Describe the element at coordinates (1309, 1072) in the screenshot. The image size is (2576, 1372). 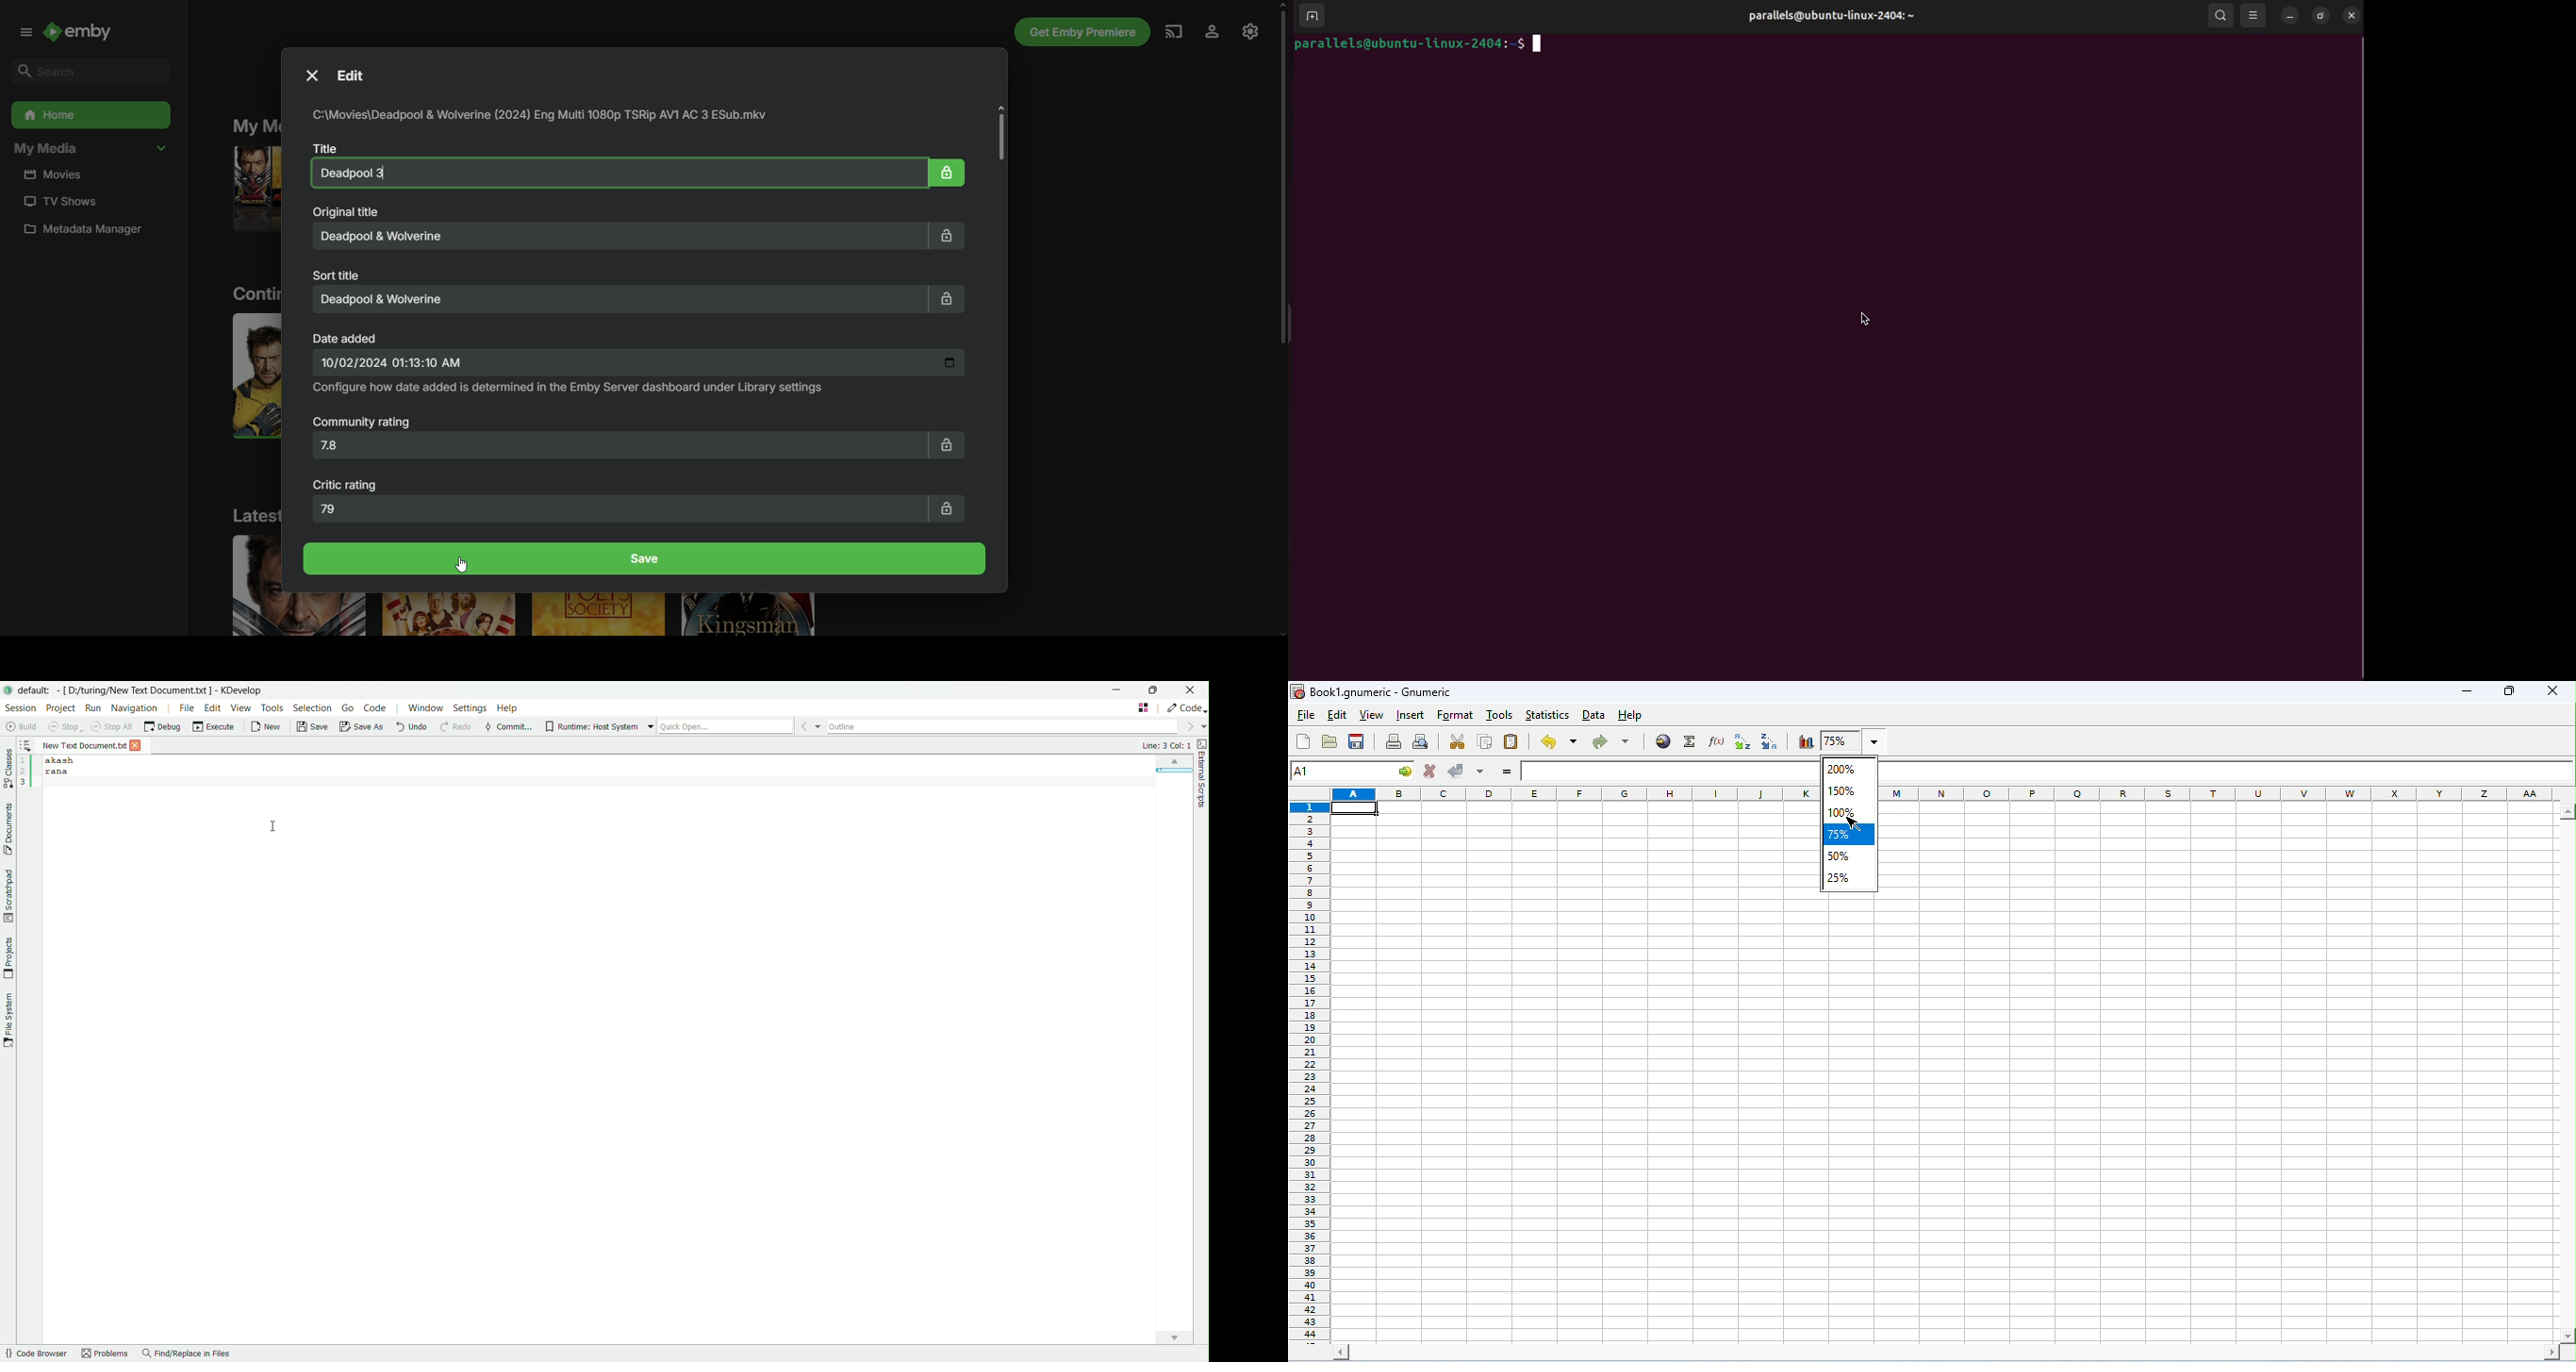
I see `row numbers` at that location.